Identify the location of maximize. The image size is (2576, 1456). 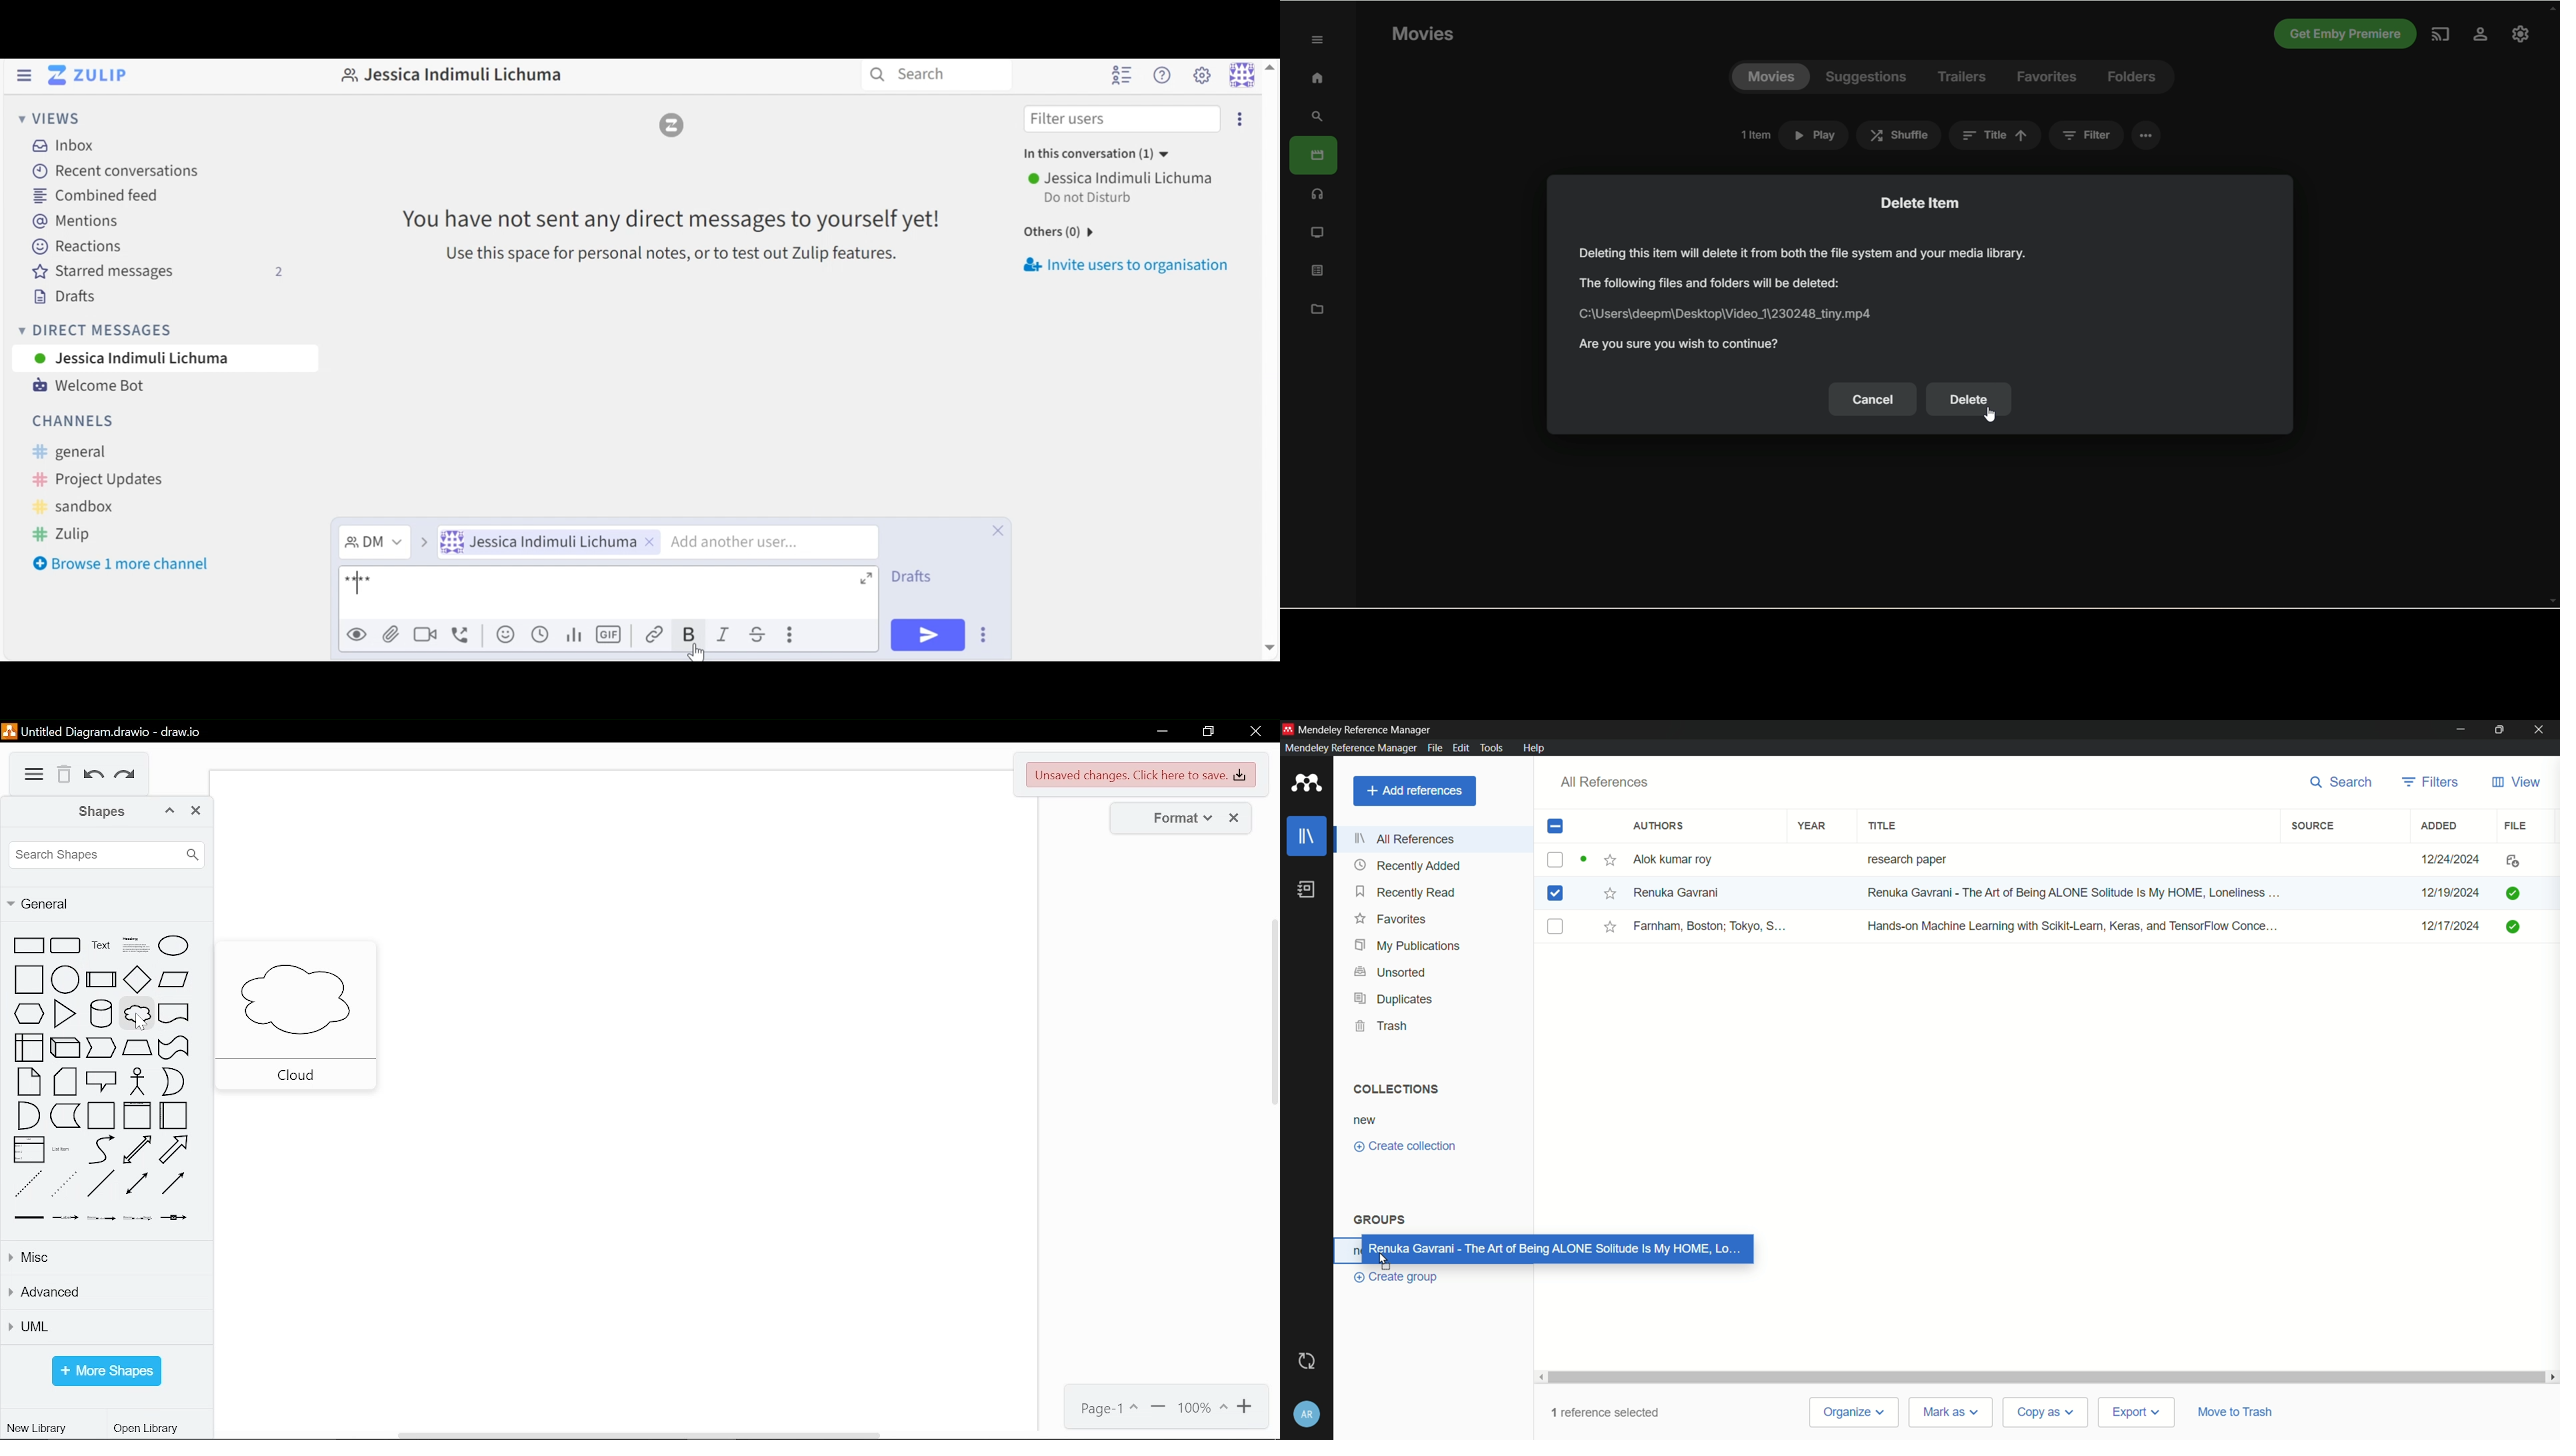
(2500, 729).